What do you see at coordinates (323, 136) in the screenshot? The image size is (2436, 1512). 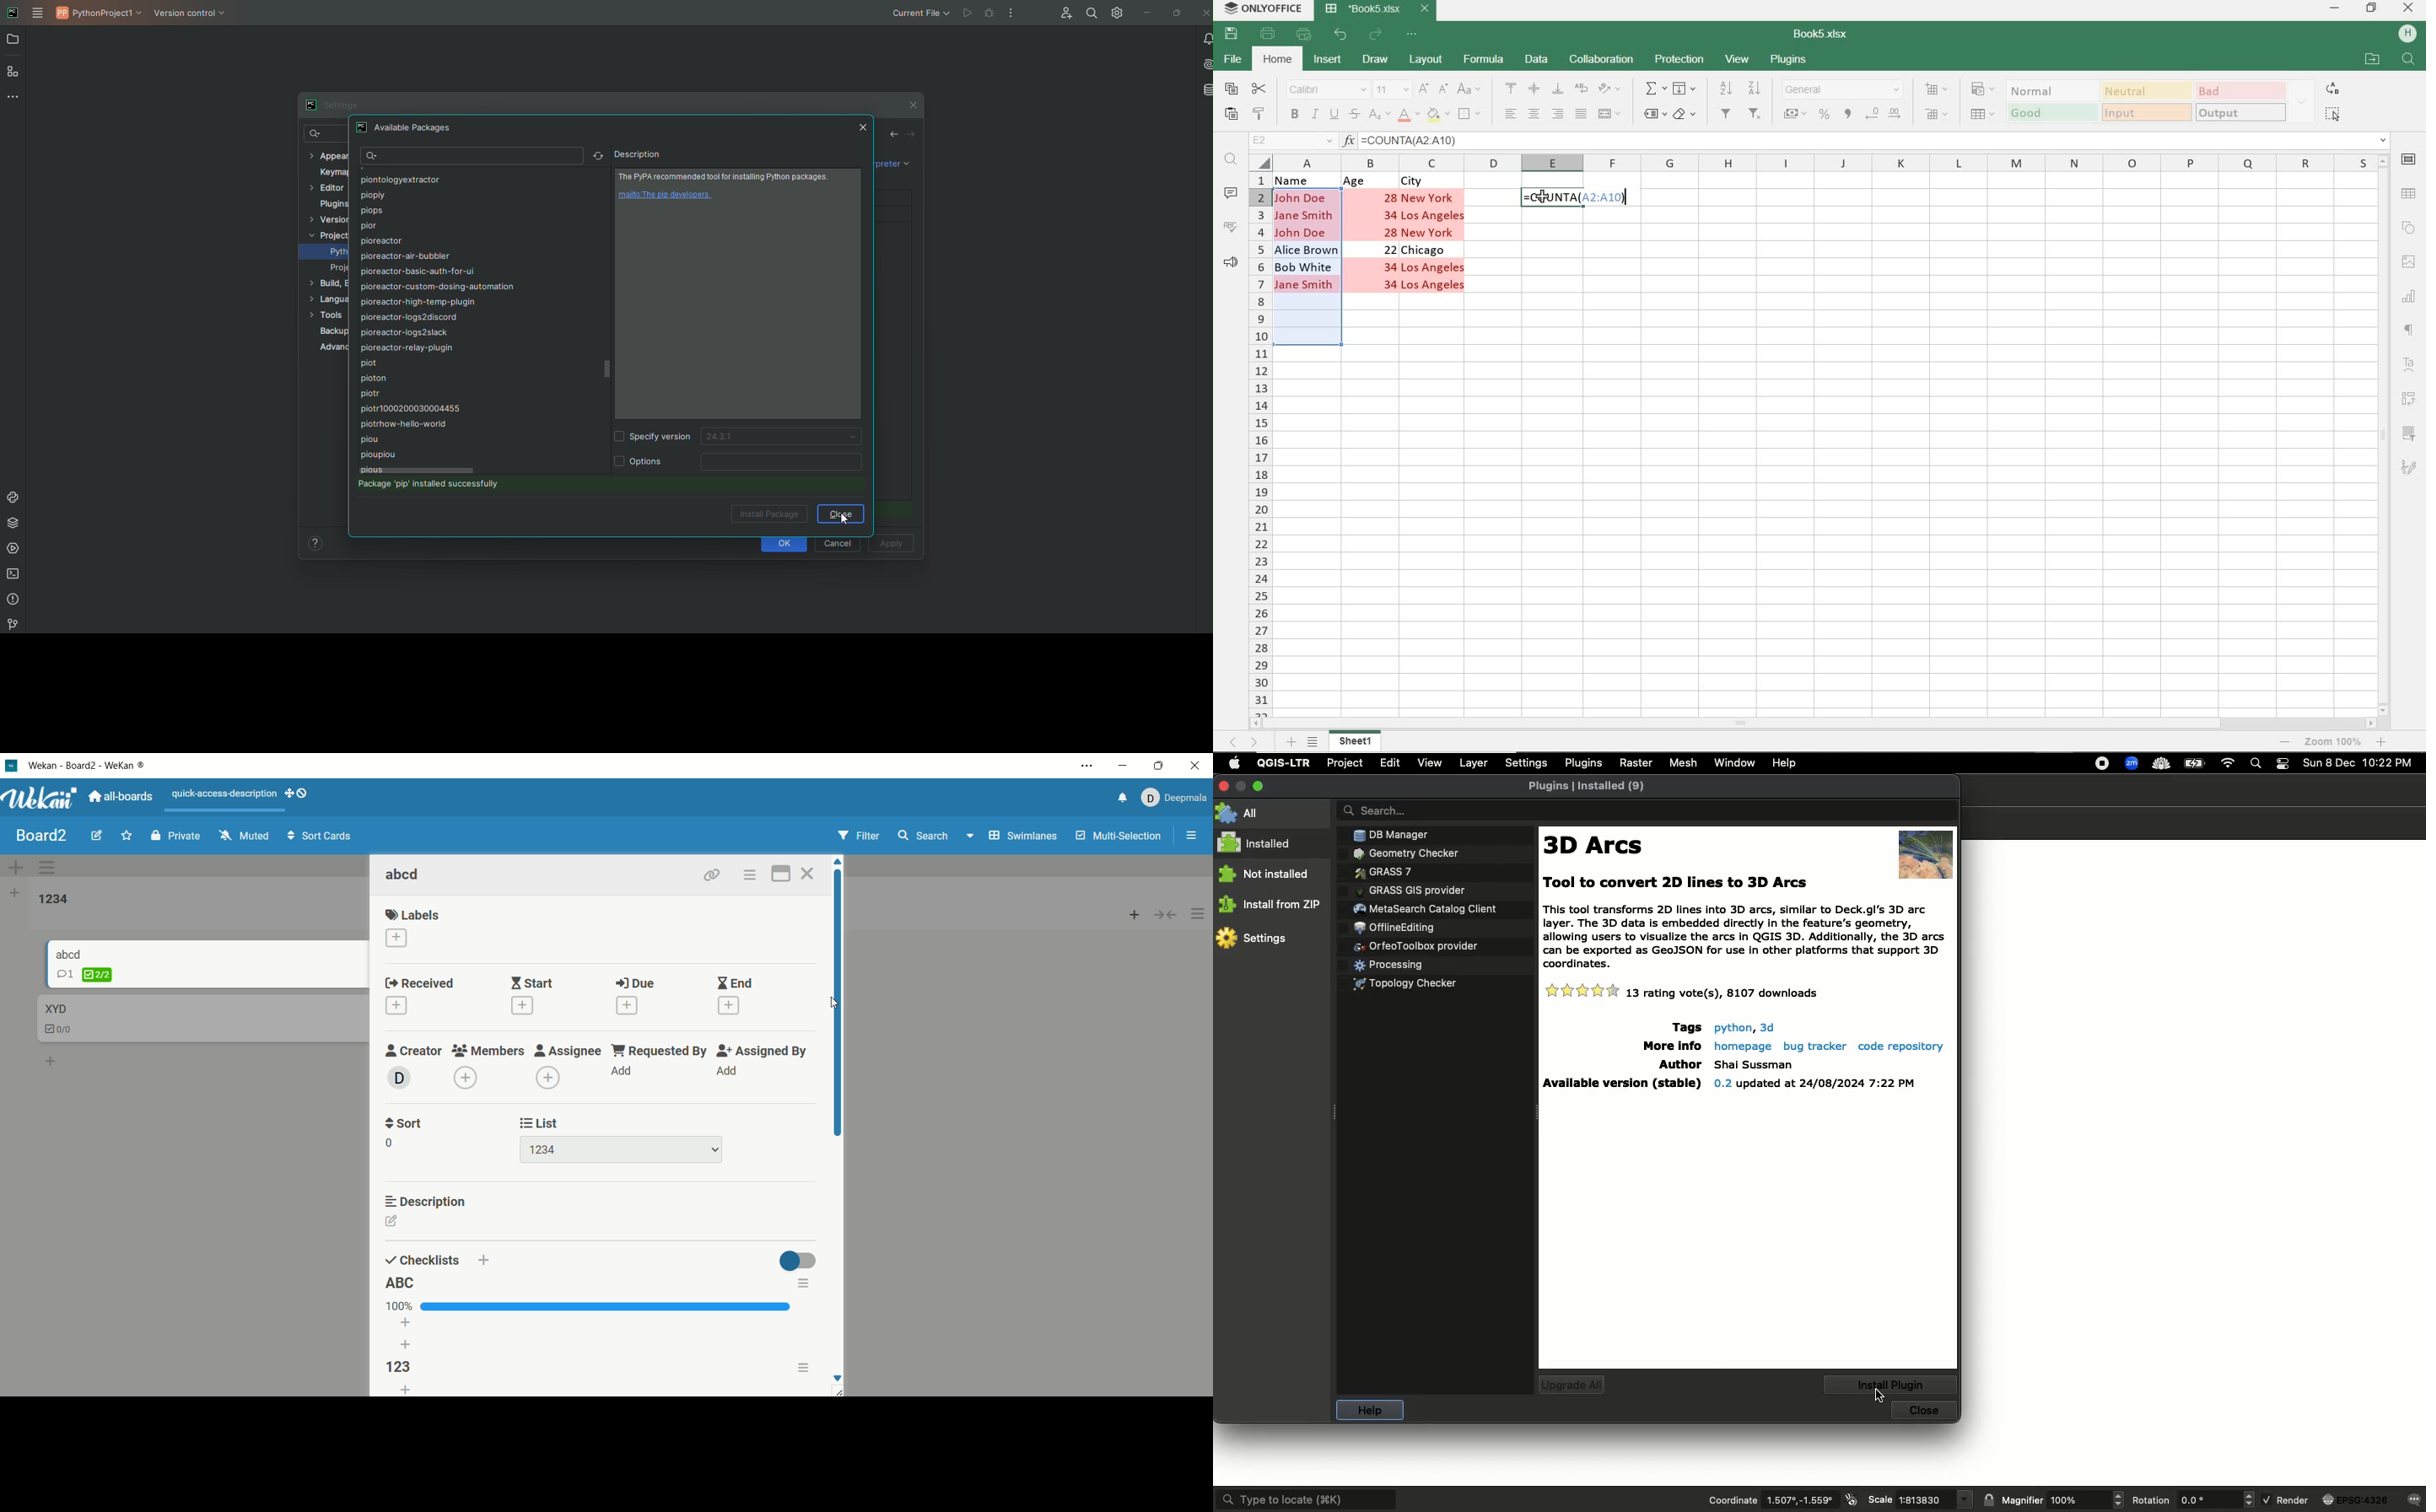 I see `Search` at bounding box center [323, 136].